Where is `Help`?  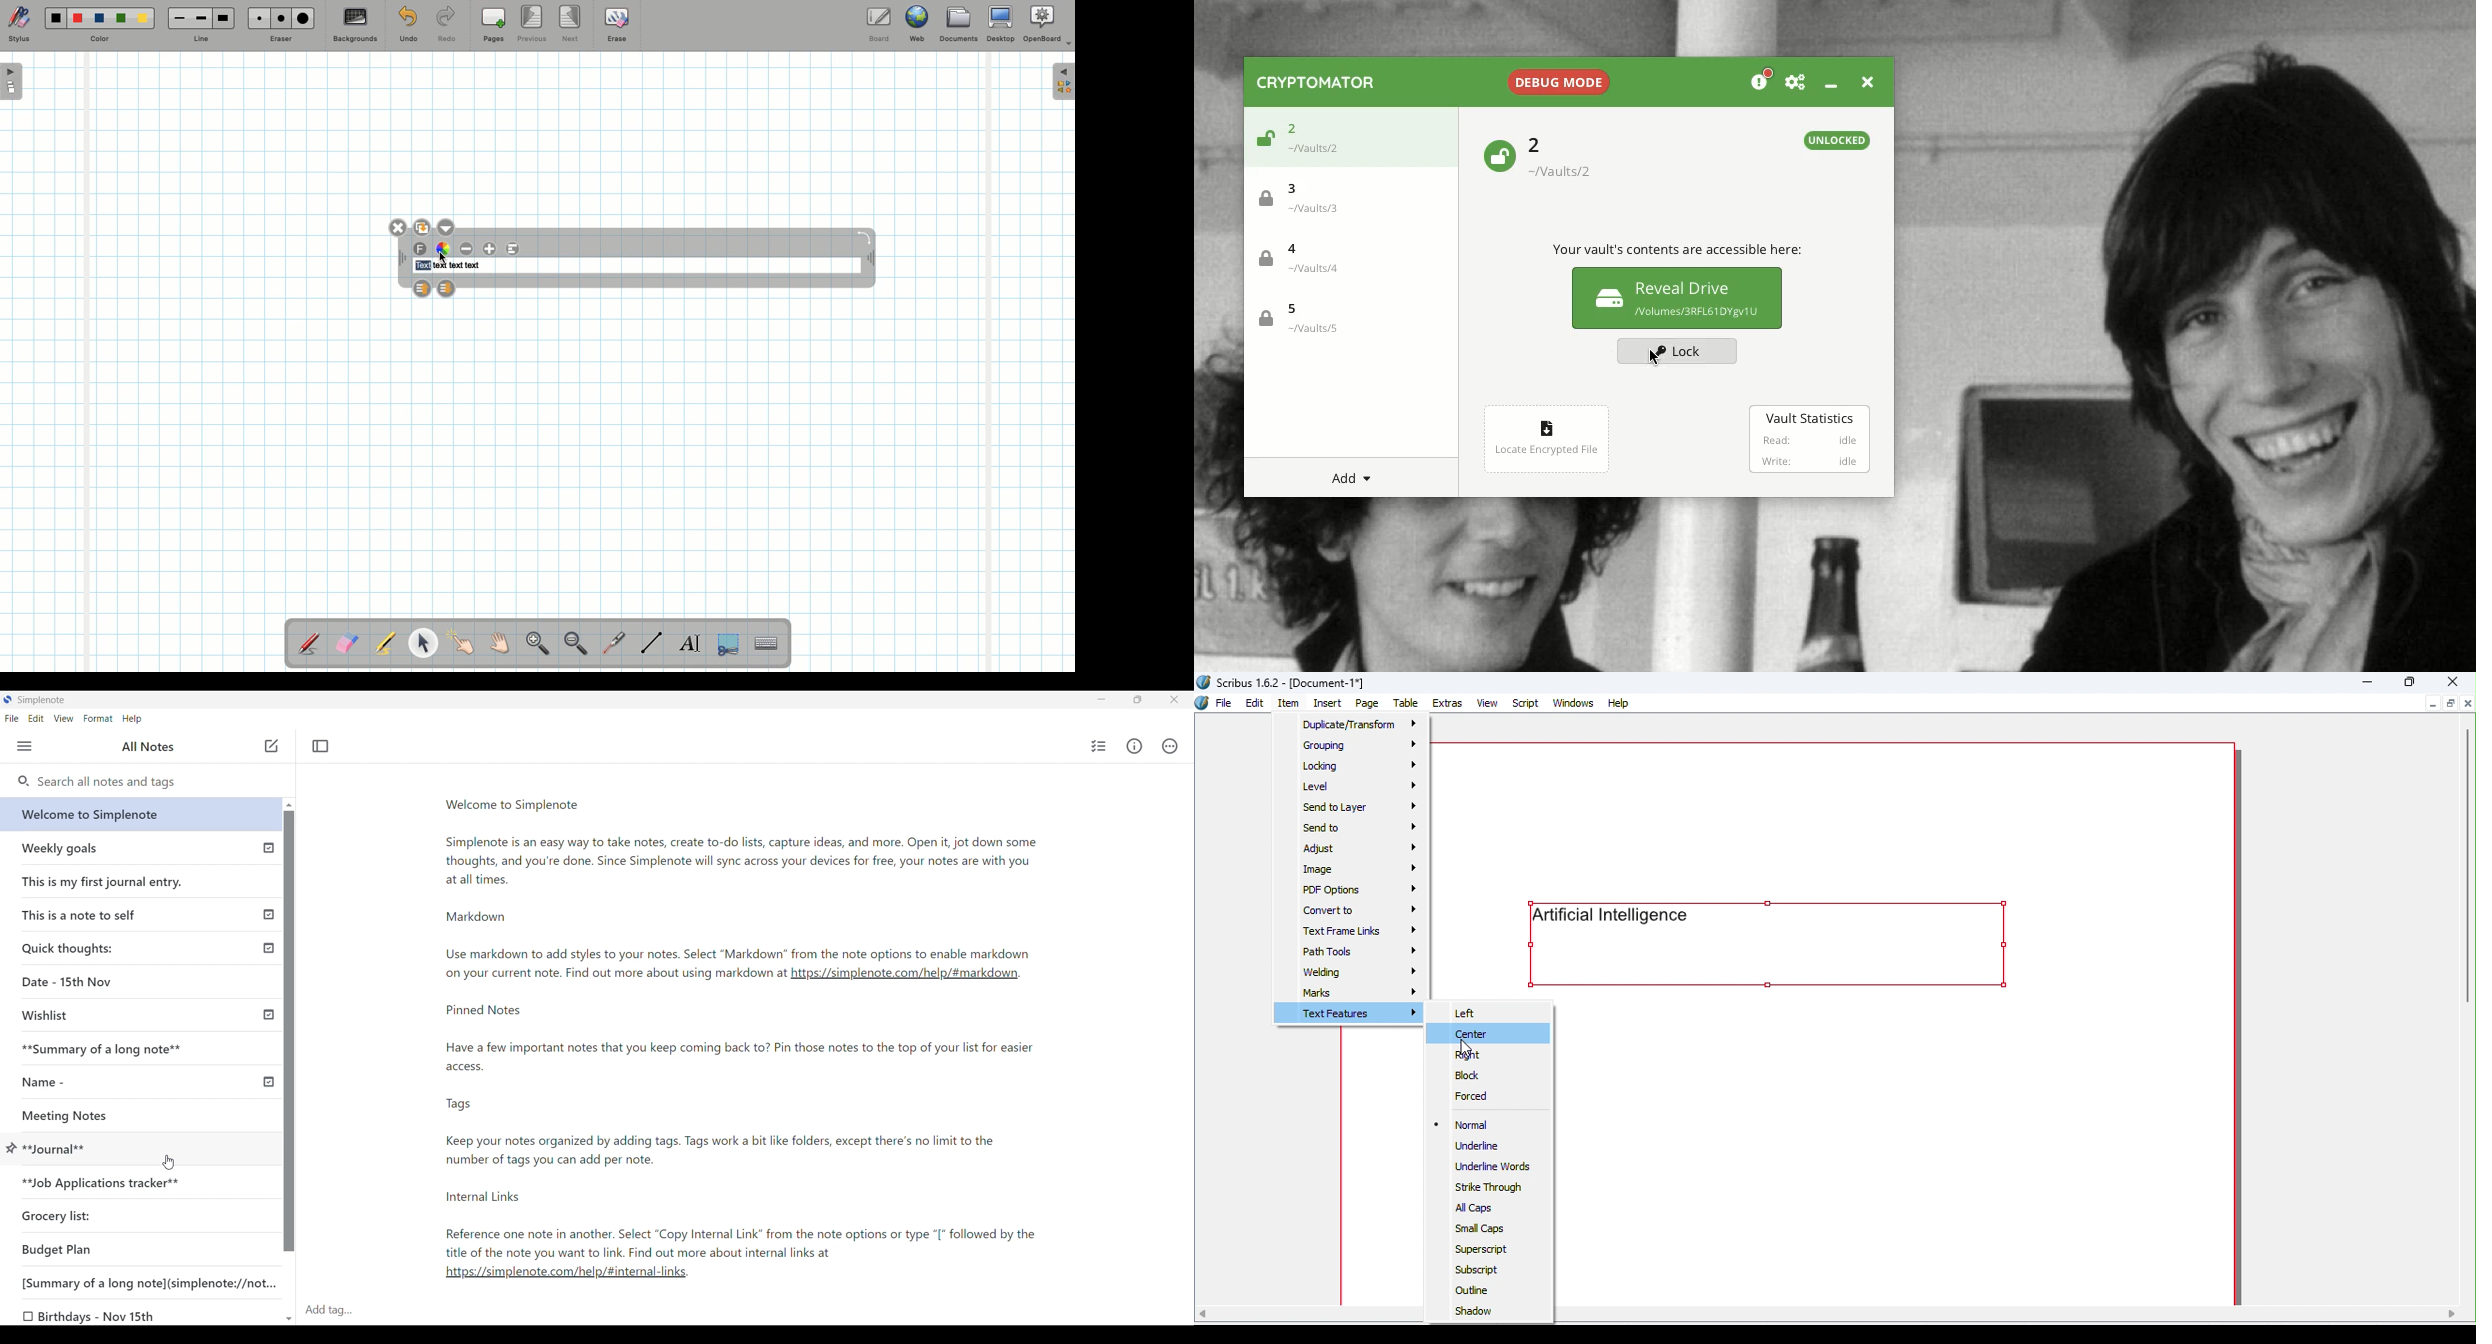 Help is located at coordinates (1618, 702).